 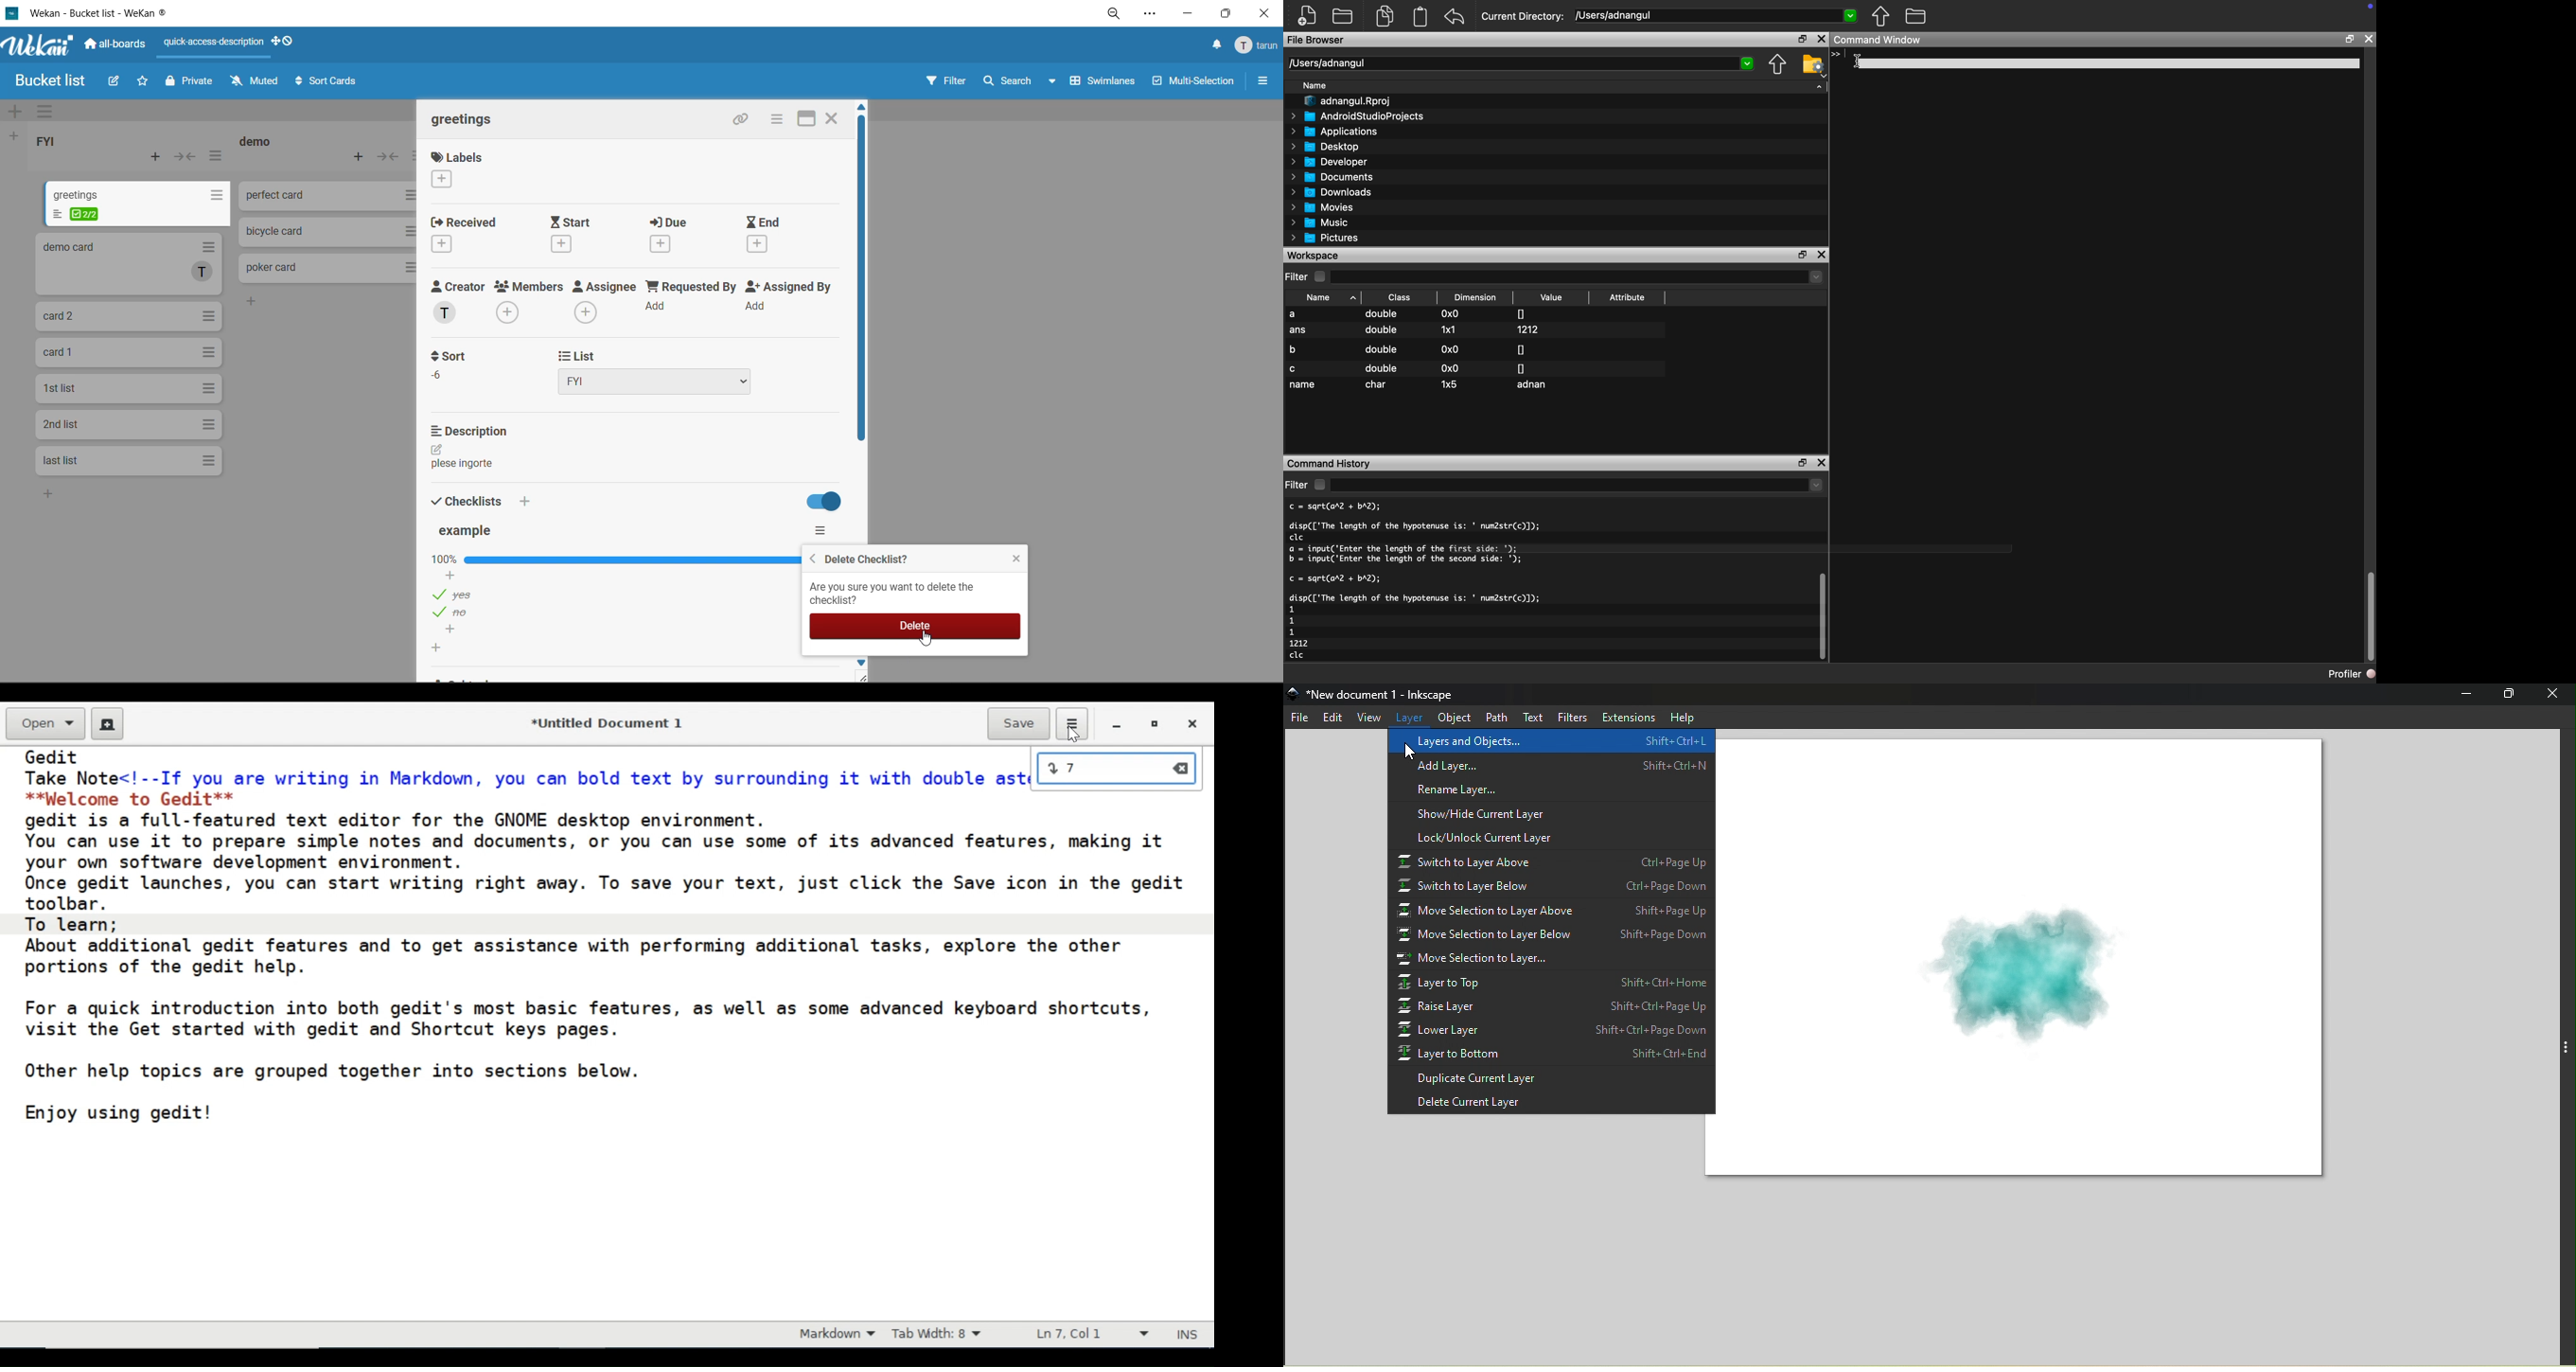 I want to click on maximize, so click(x=810, y=120).